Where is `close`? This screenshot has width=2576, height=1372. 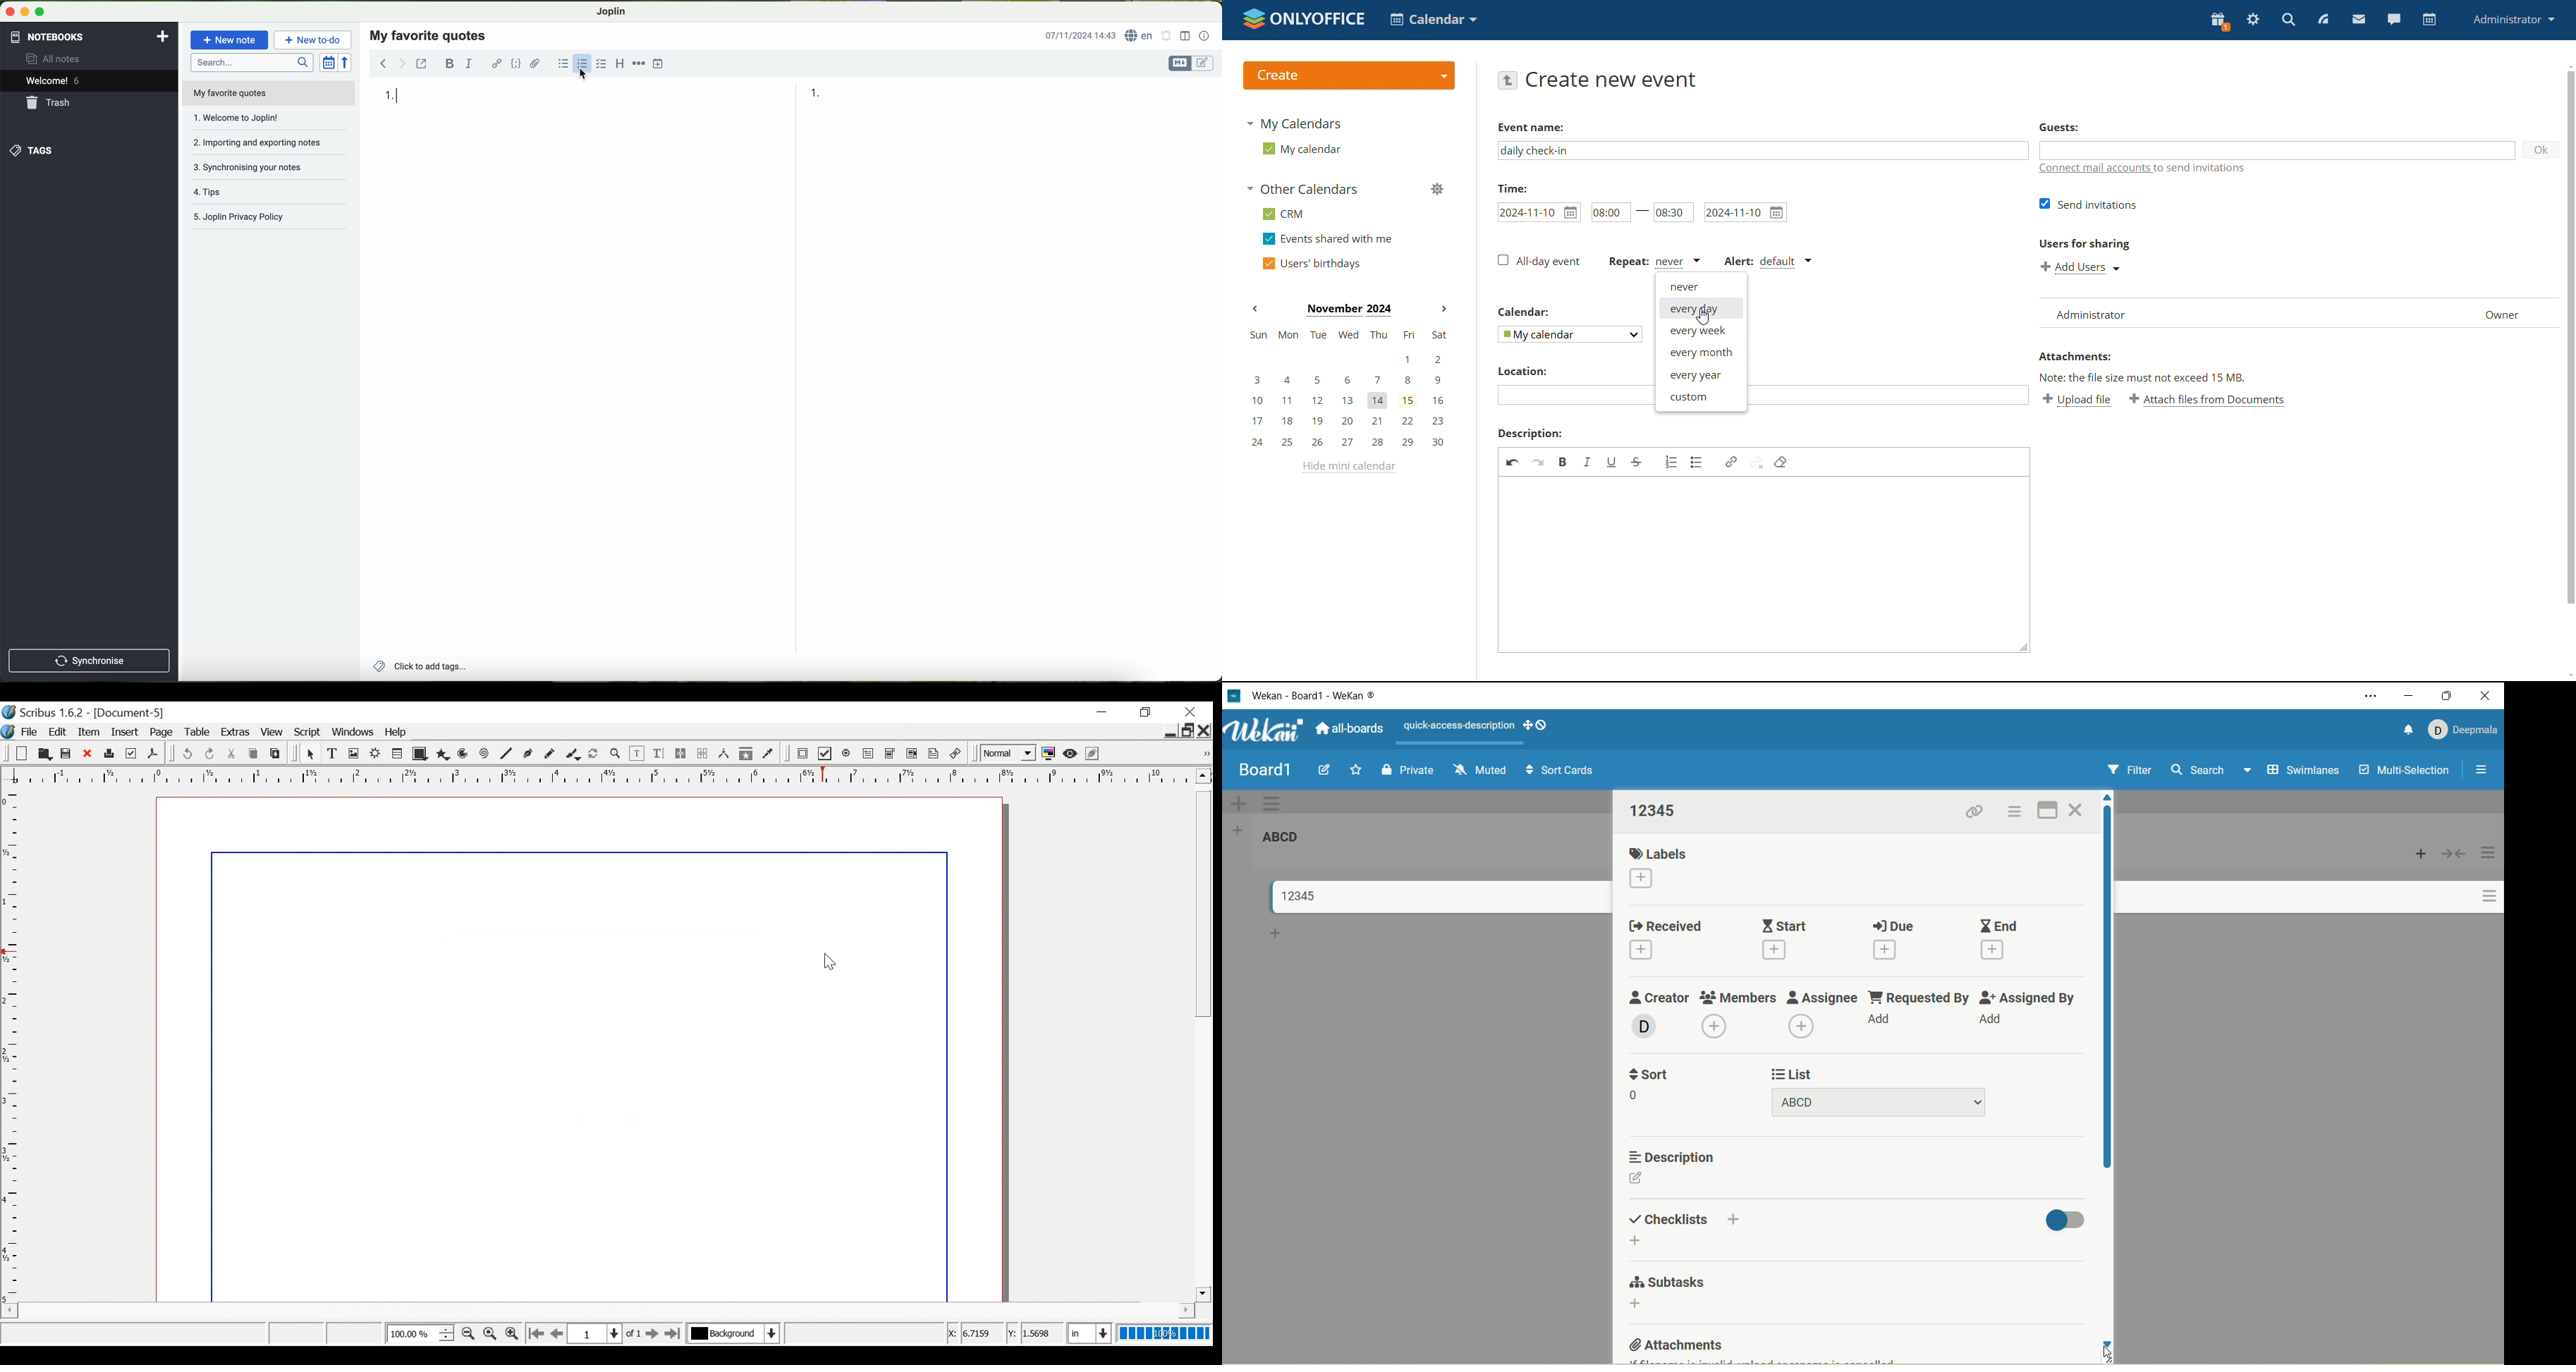 close is located at coordinates (8, 14).